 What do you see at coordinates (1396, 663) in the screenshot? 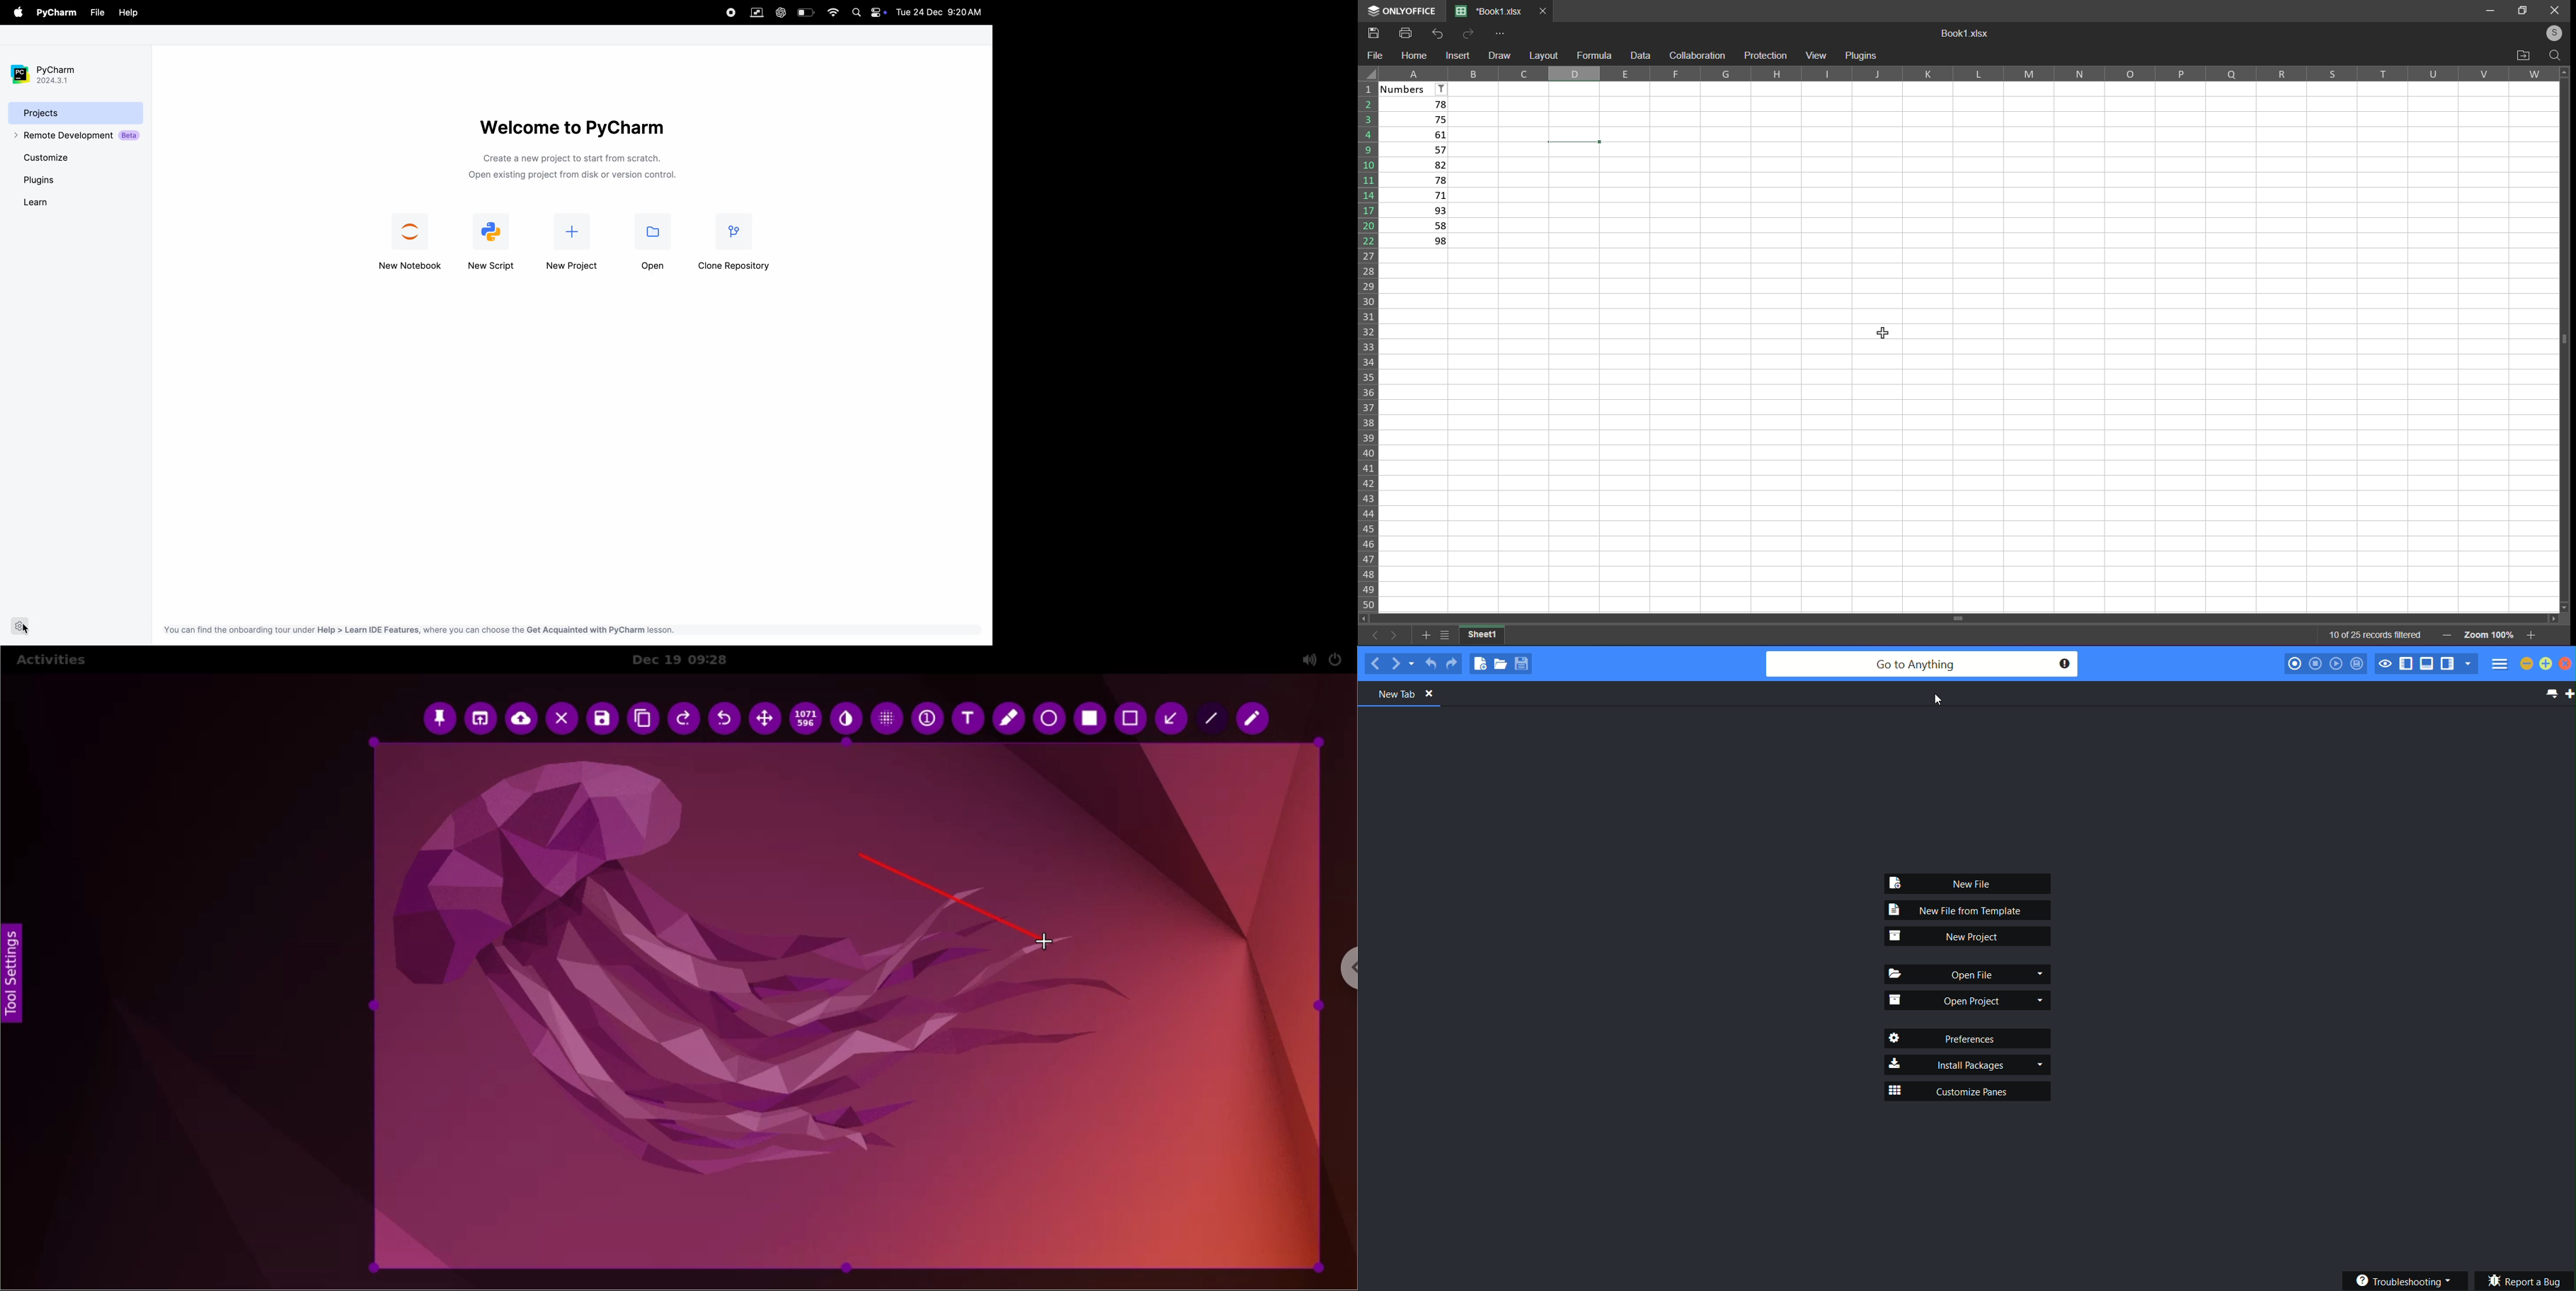
I see `go forward` at bounding box center [1396, 663].